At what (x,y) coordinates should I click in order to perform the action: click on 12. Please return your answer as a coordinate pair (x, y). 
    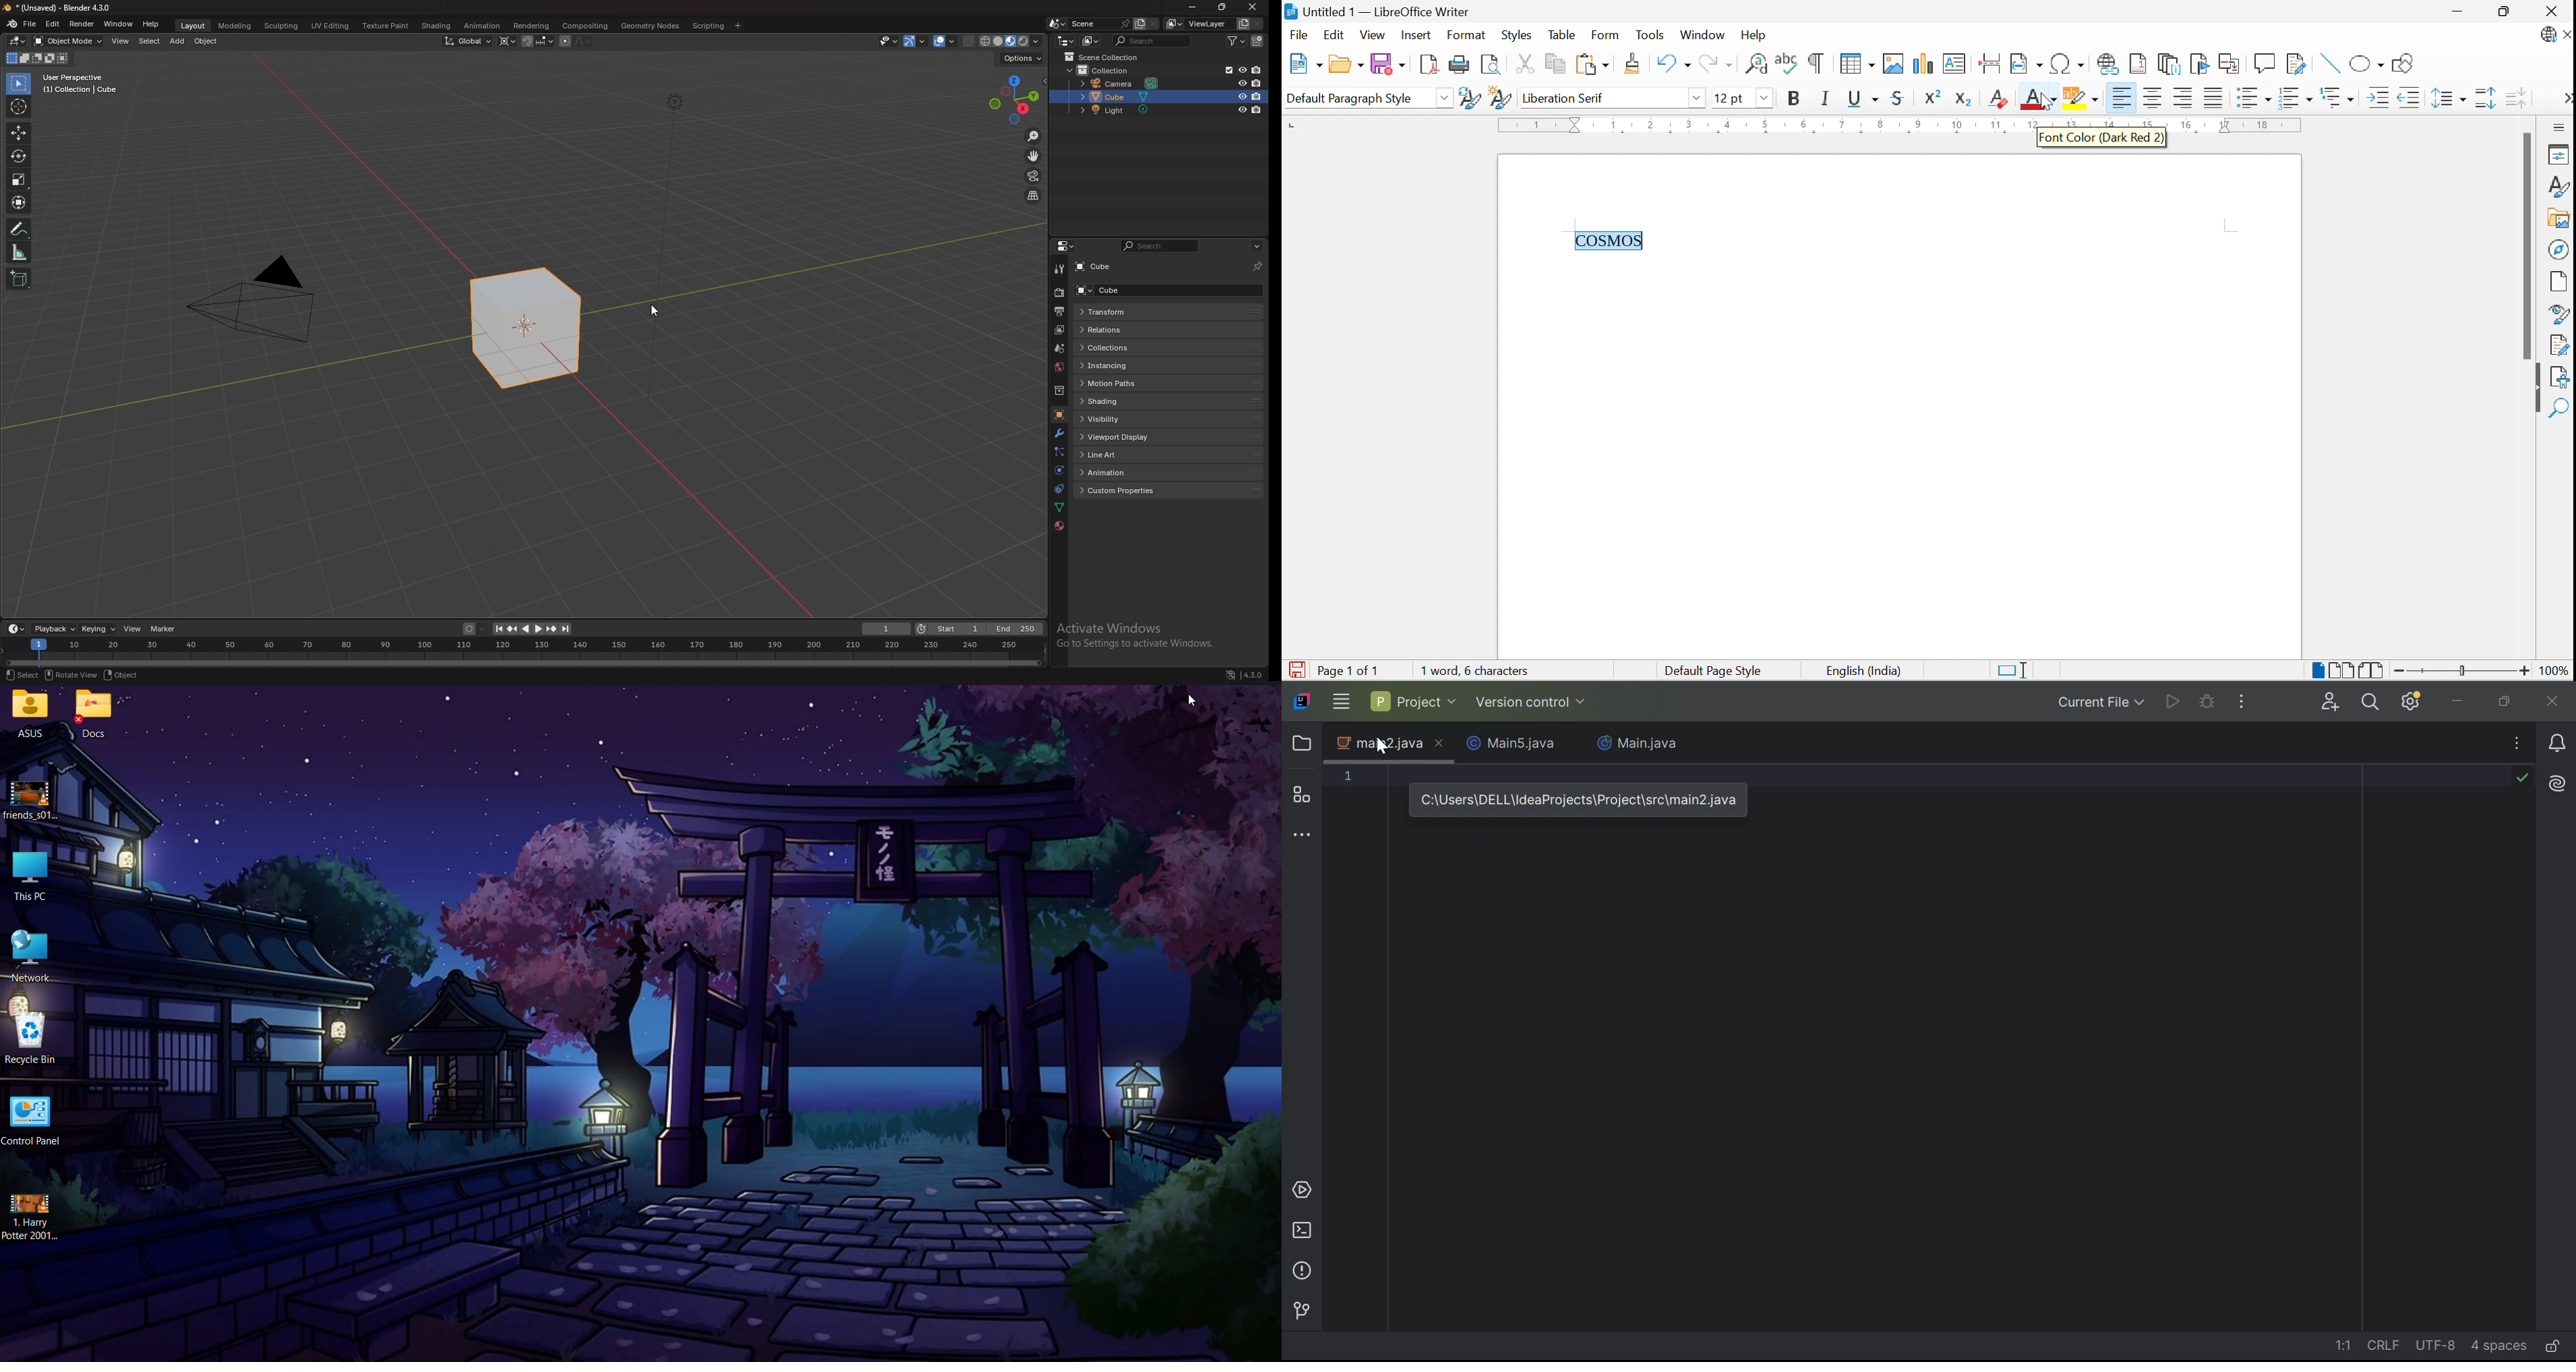
    Looking at the image, I should click on (2034, 124).